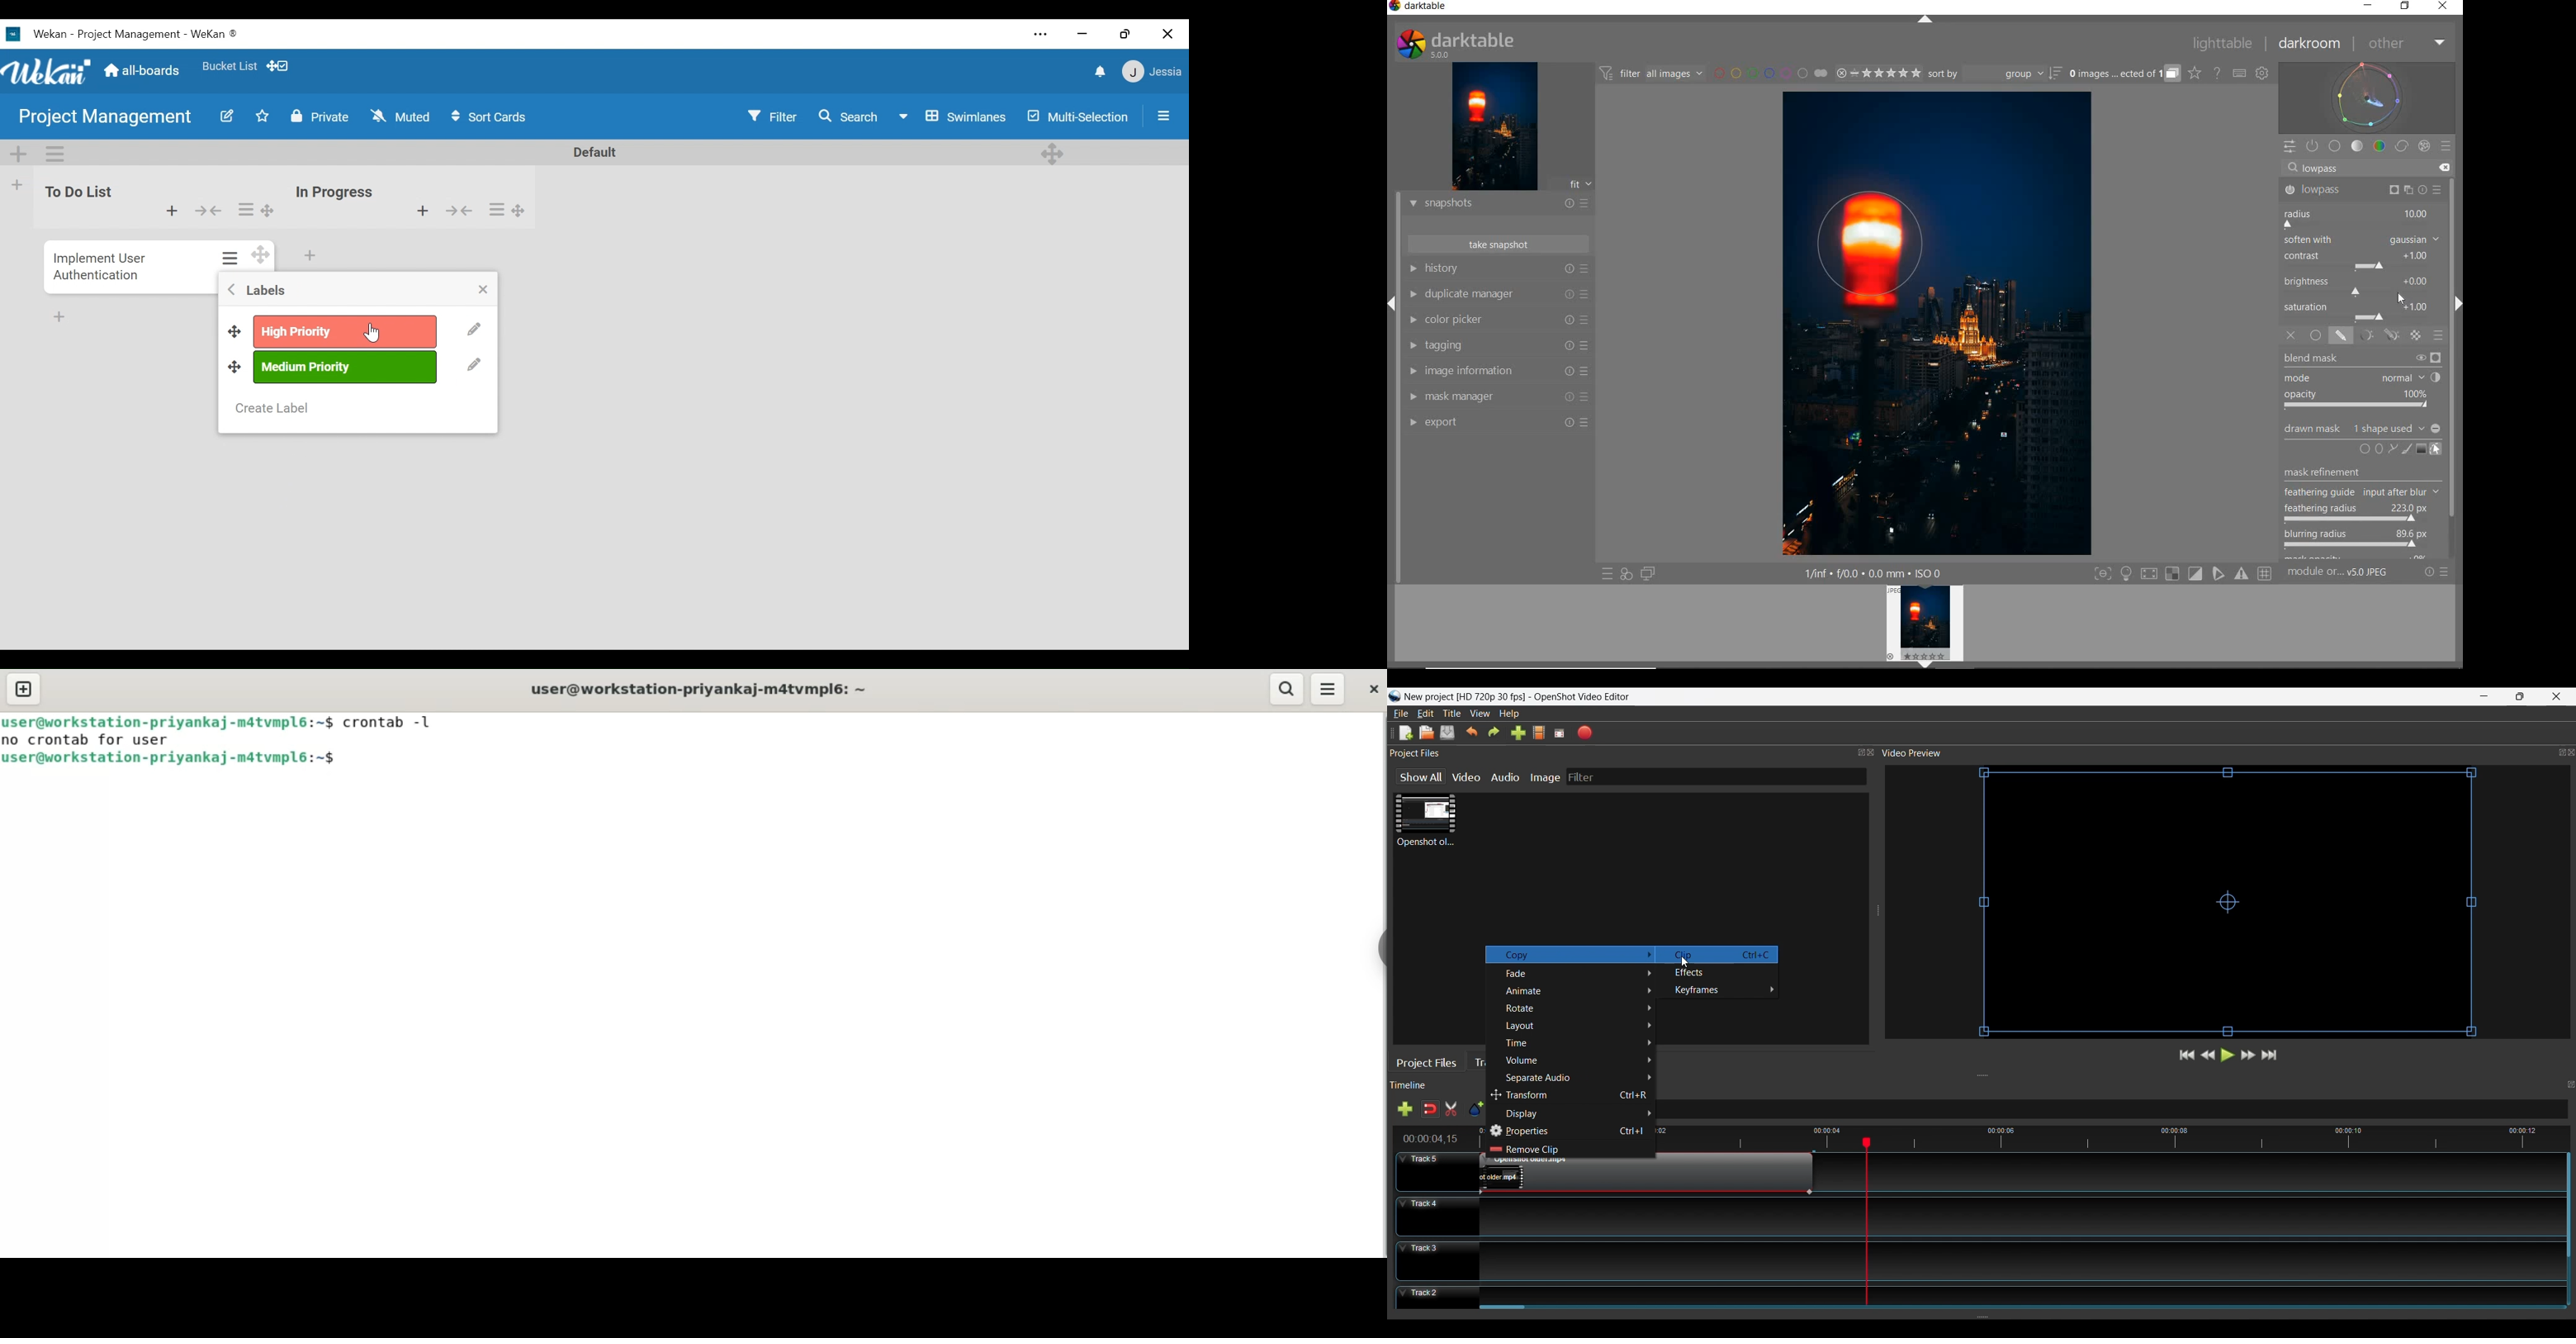 The width and height of the screenshot is (2576, 1344). I want to click on card actions, so click(230, 257).